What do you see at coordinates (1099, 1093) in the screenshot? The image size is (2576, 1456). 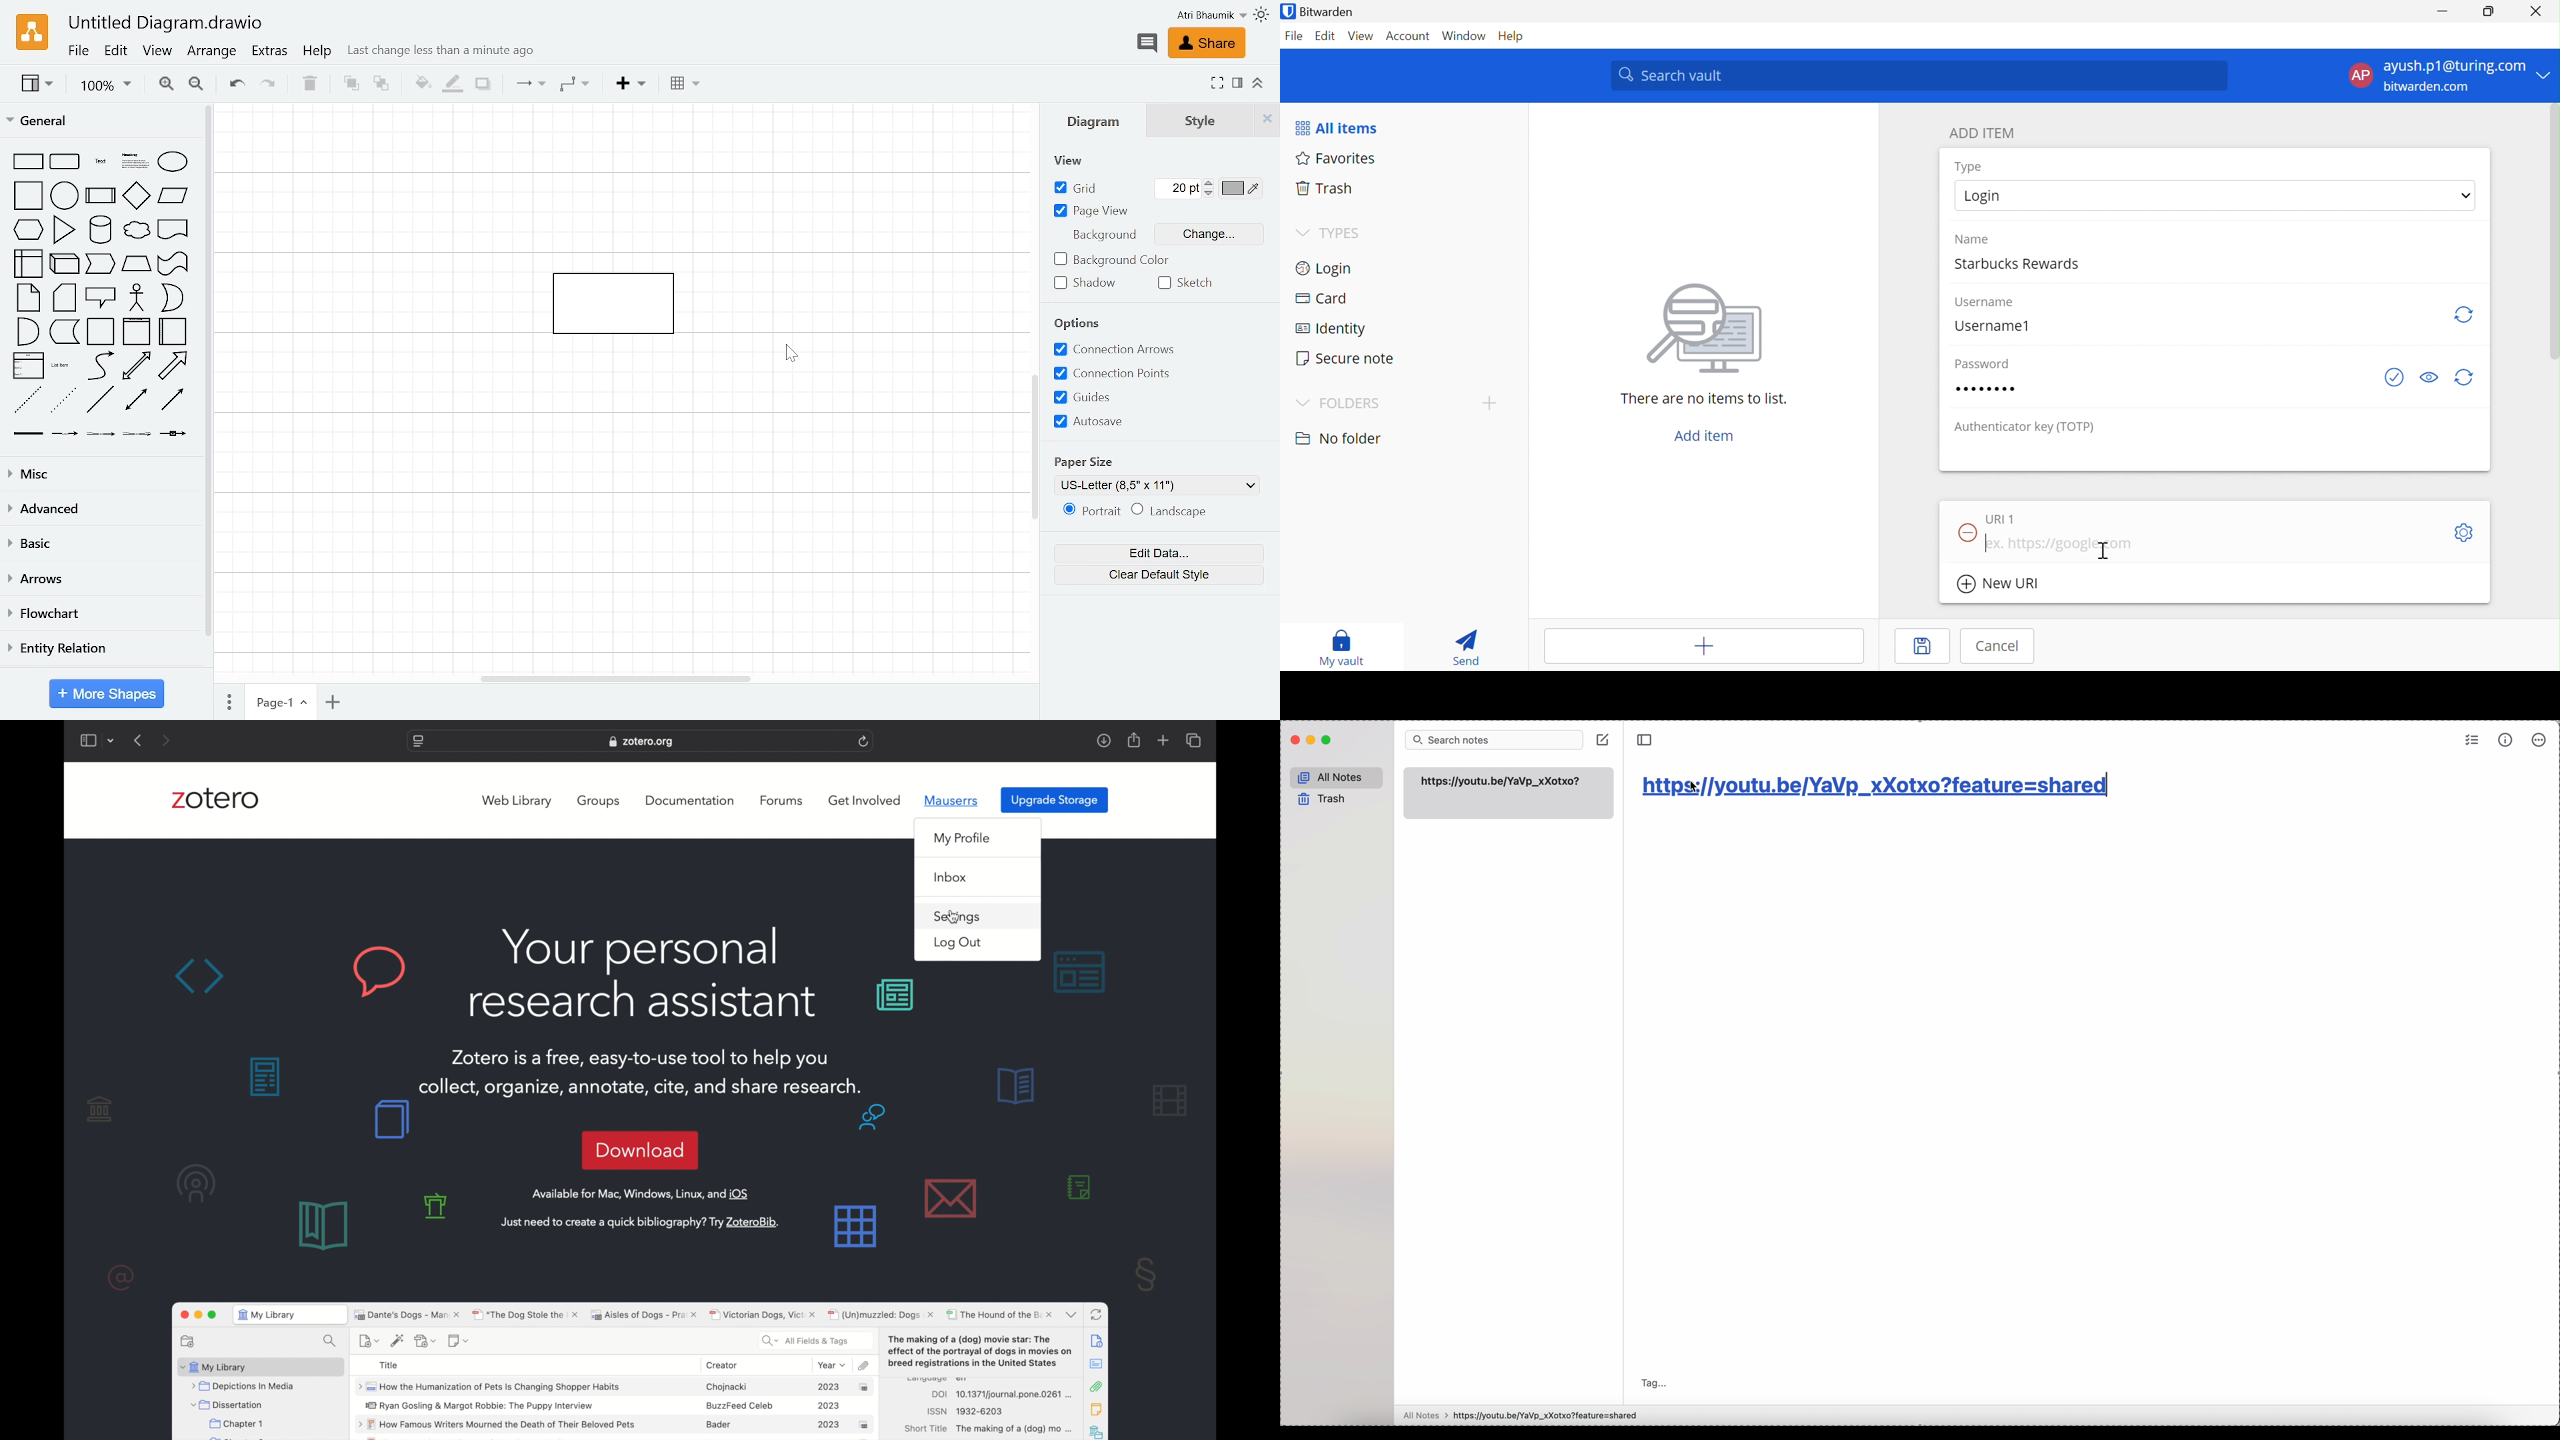 I see `background graphics` at bounding box center [1099, 1093].